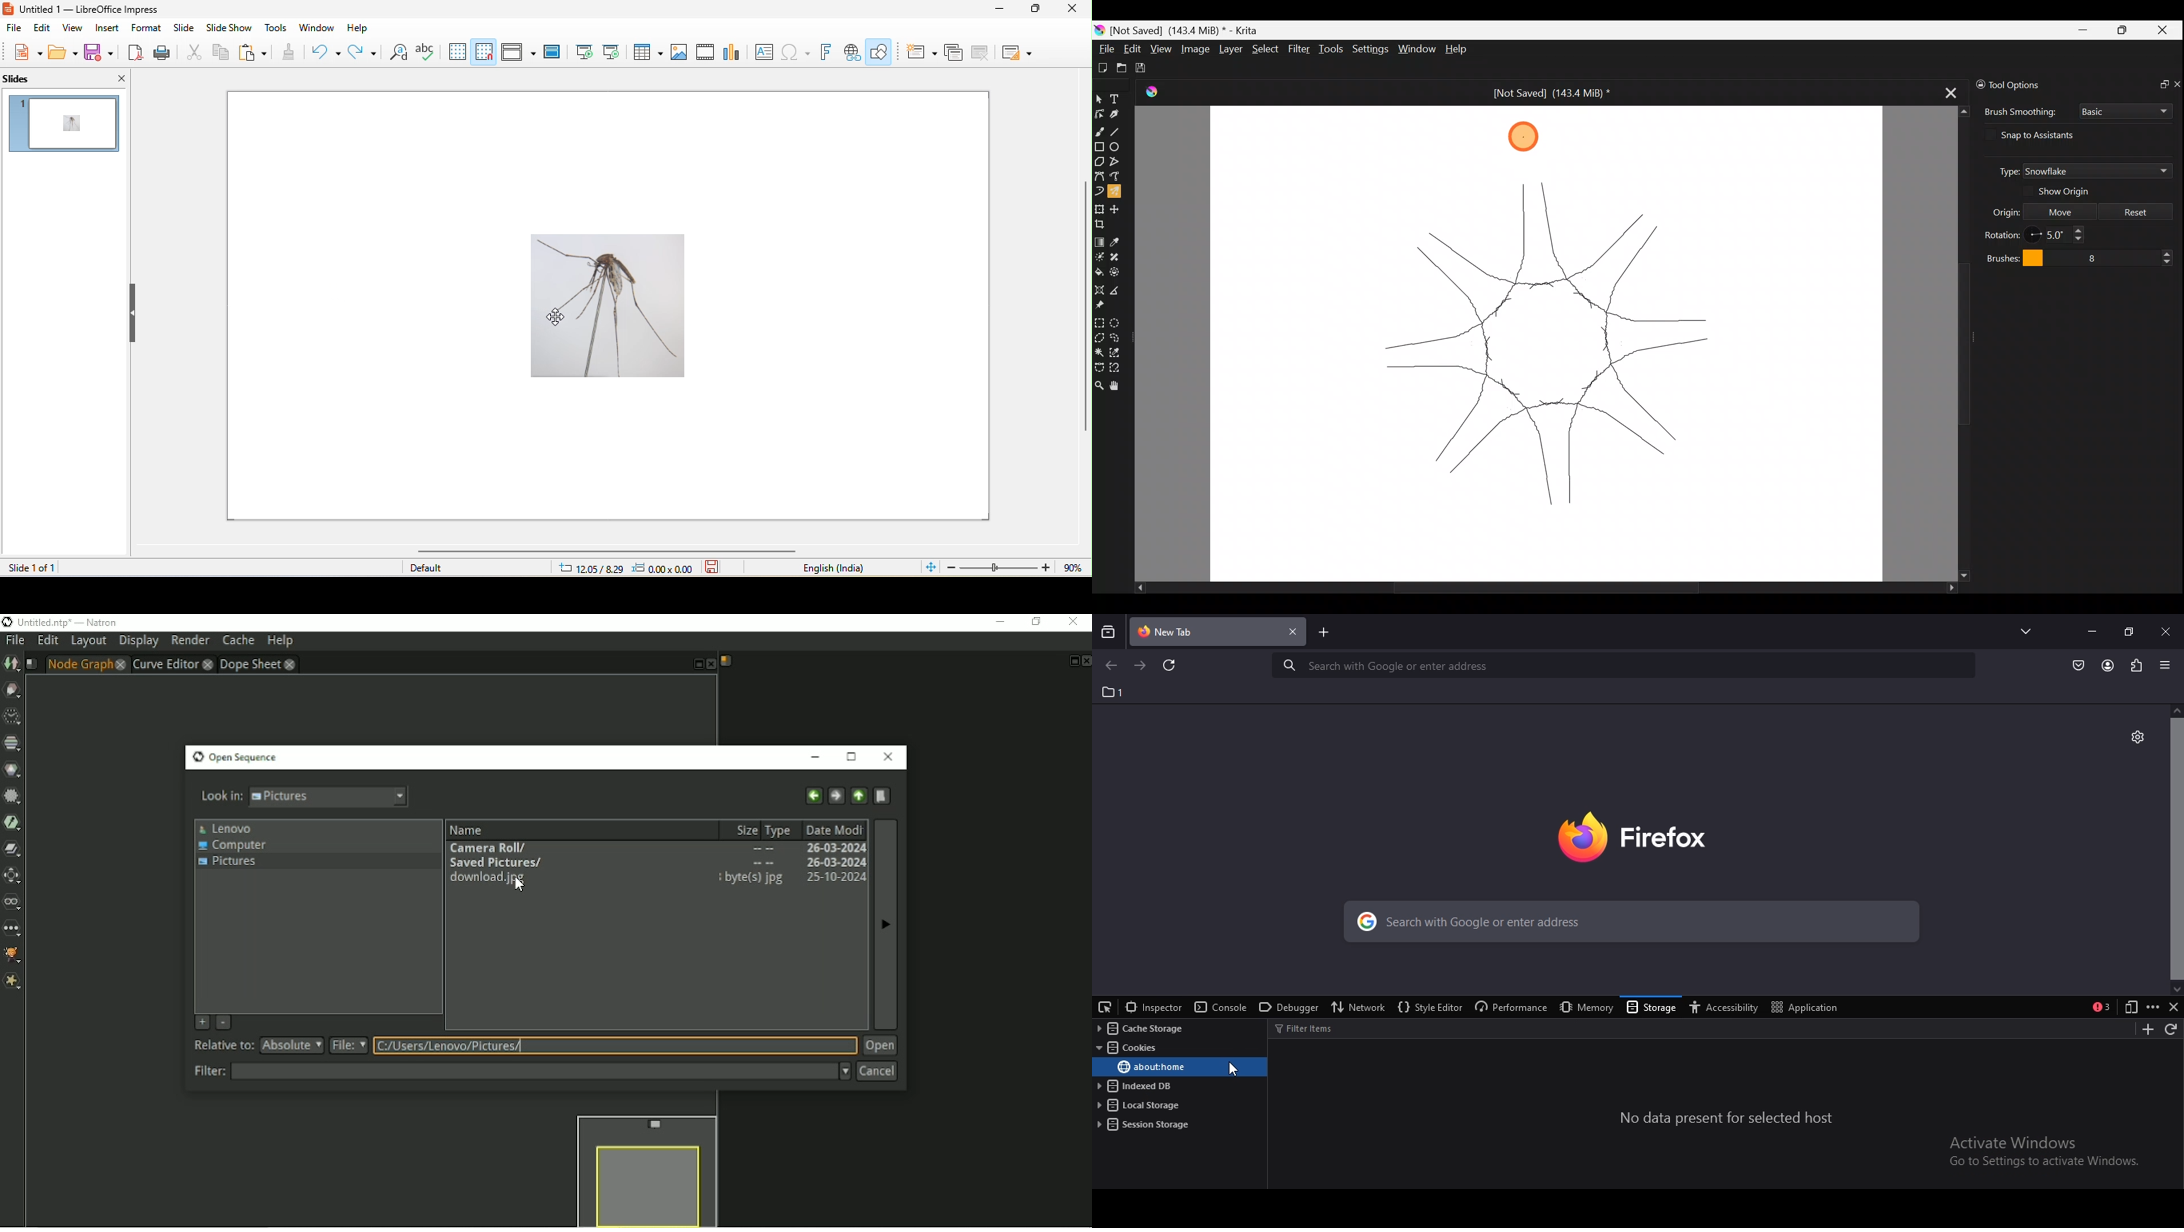 The width and height of the screenshot is (2184, 1232). I want to click on Freehand selection tool, so click(1116, 338).